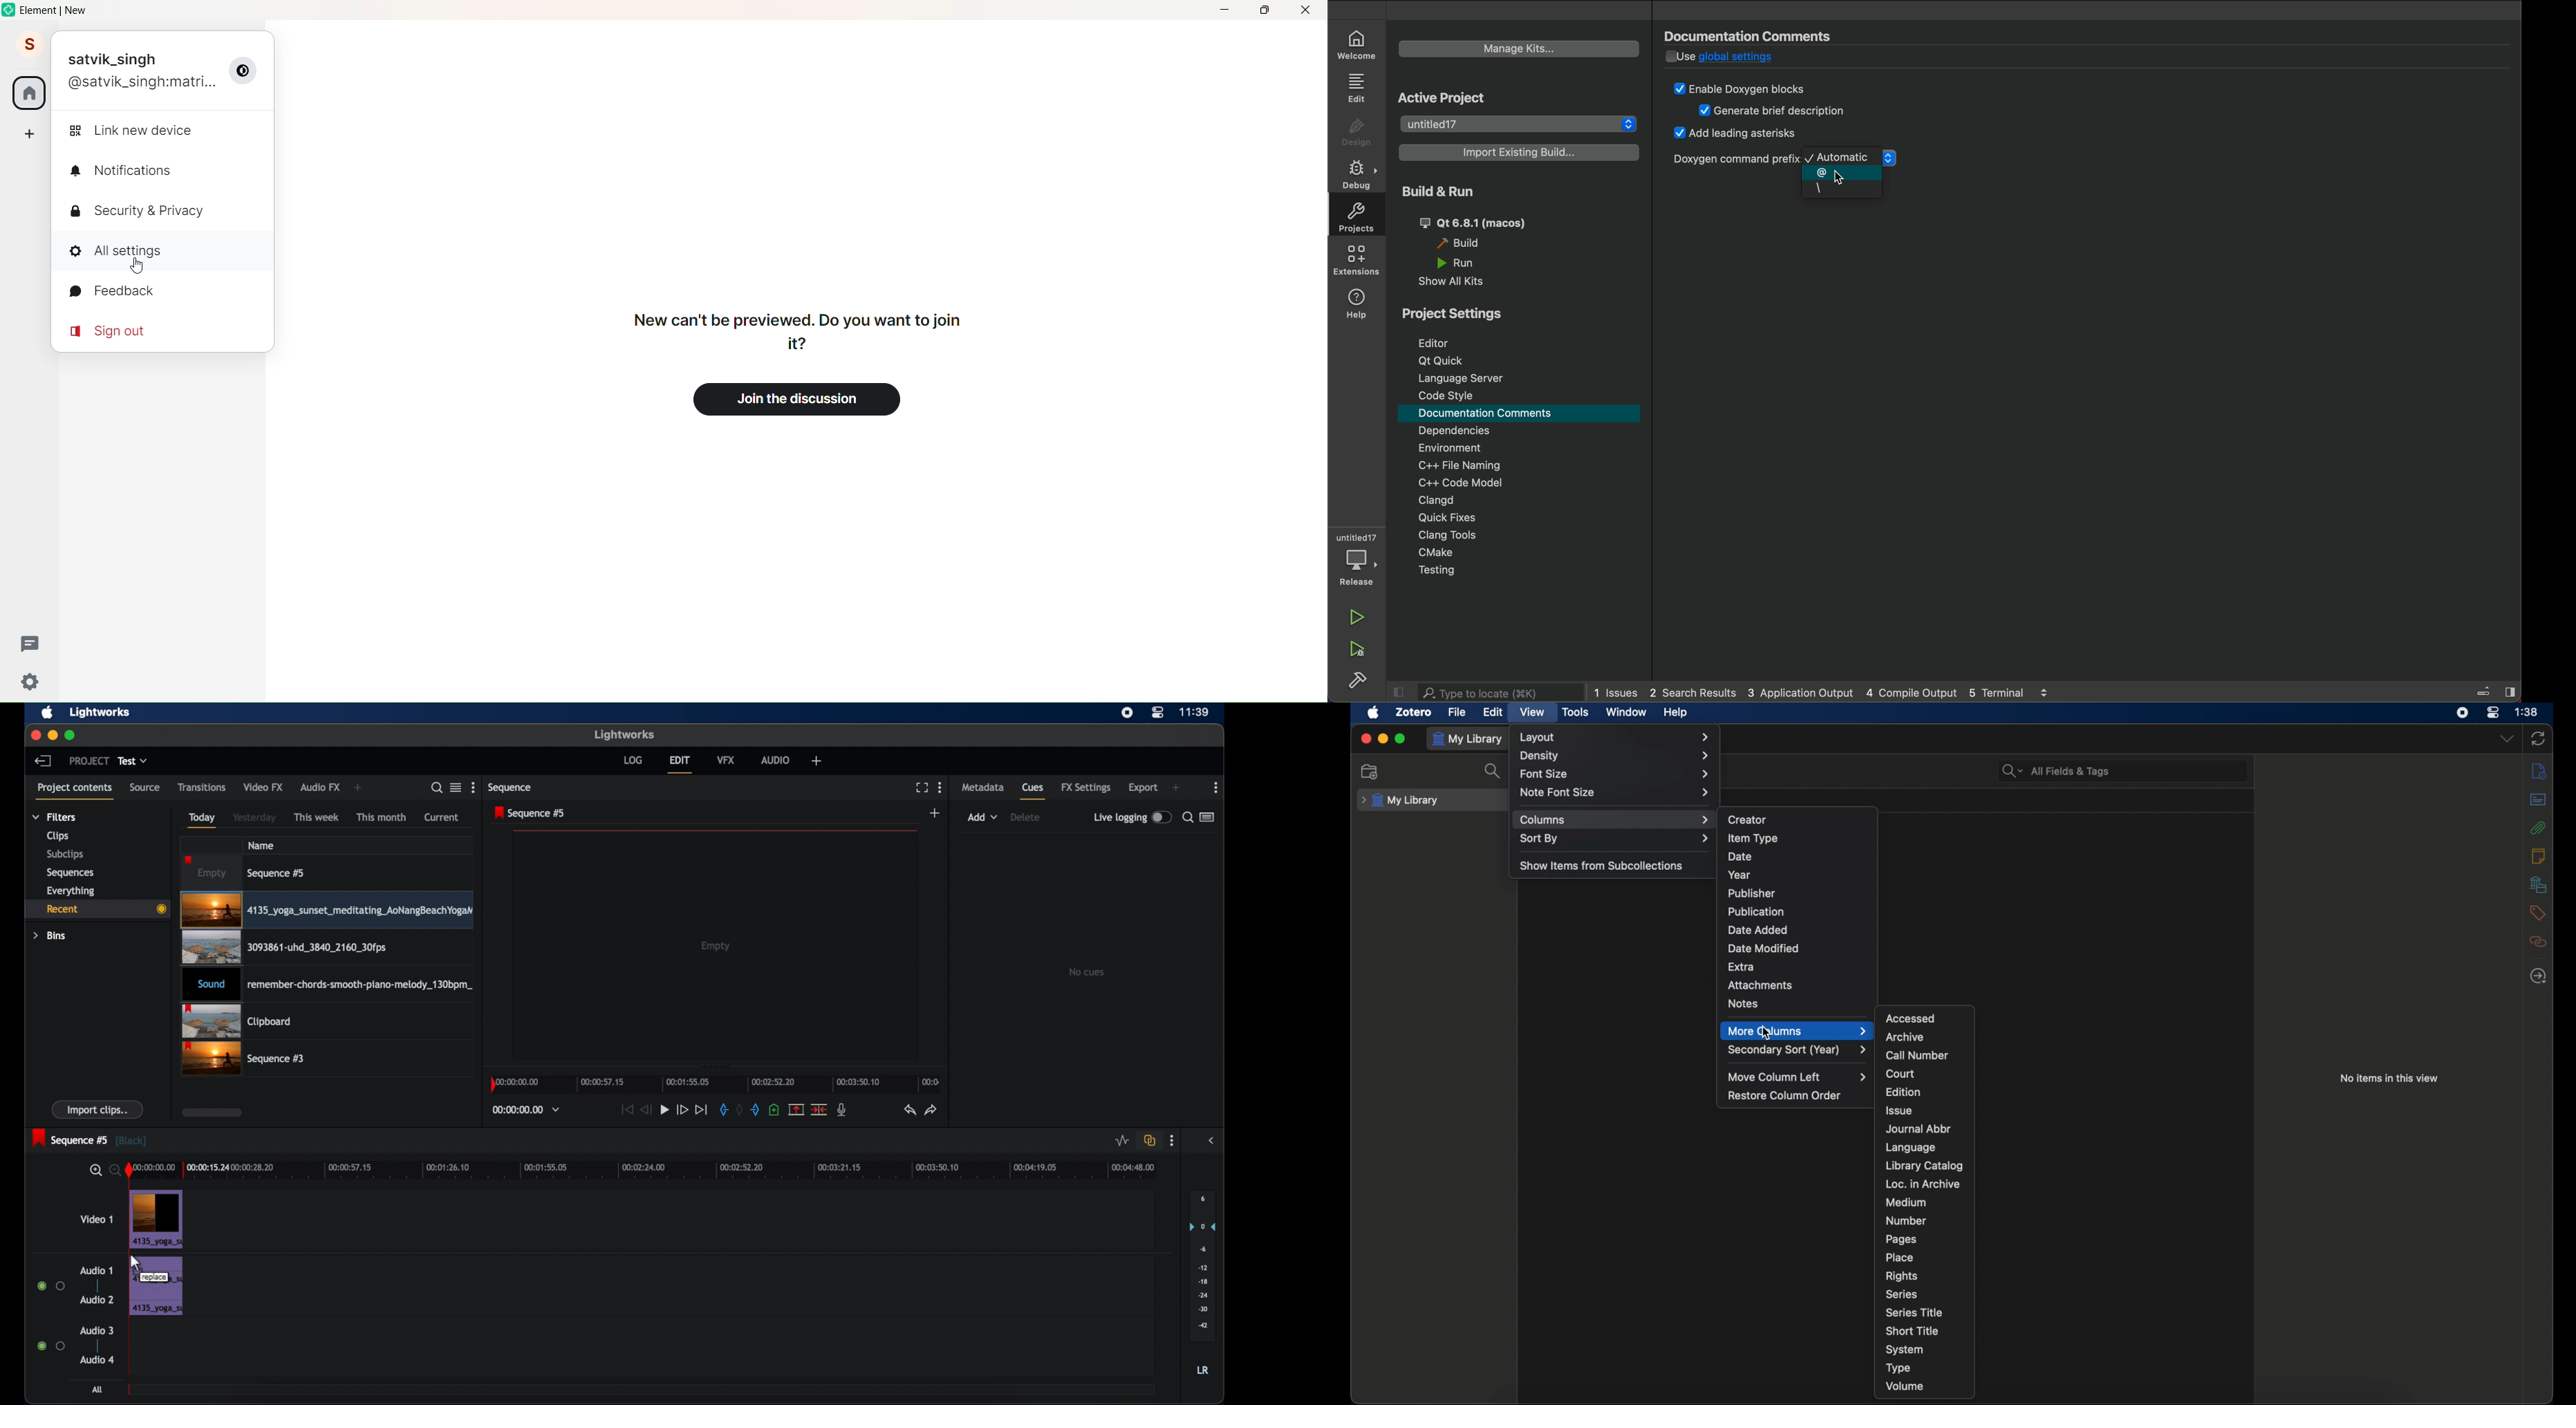  Describe the element at coordinates (27, 46) in the screenshot. I see `Profile` at that location.